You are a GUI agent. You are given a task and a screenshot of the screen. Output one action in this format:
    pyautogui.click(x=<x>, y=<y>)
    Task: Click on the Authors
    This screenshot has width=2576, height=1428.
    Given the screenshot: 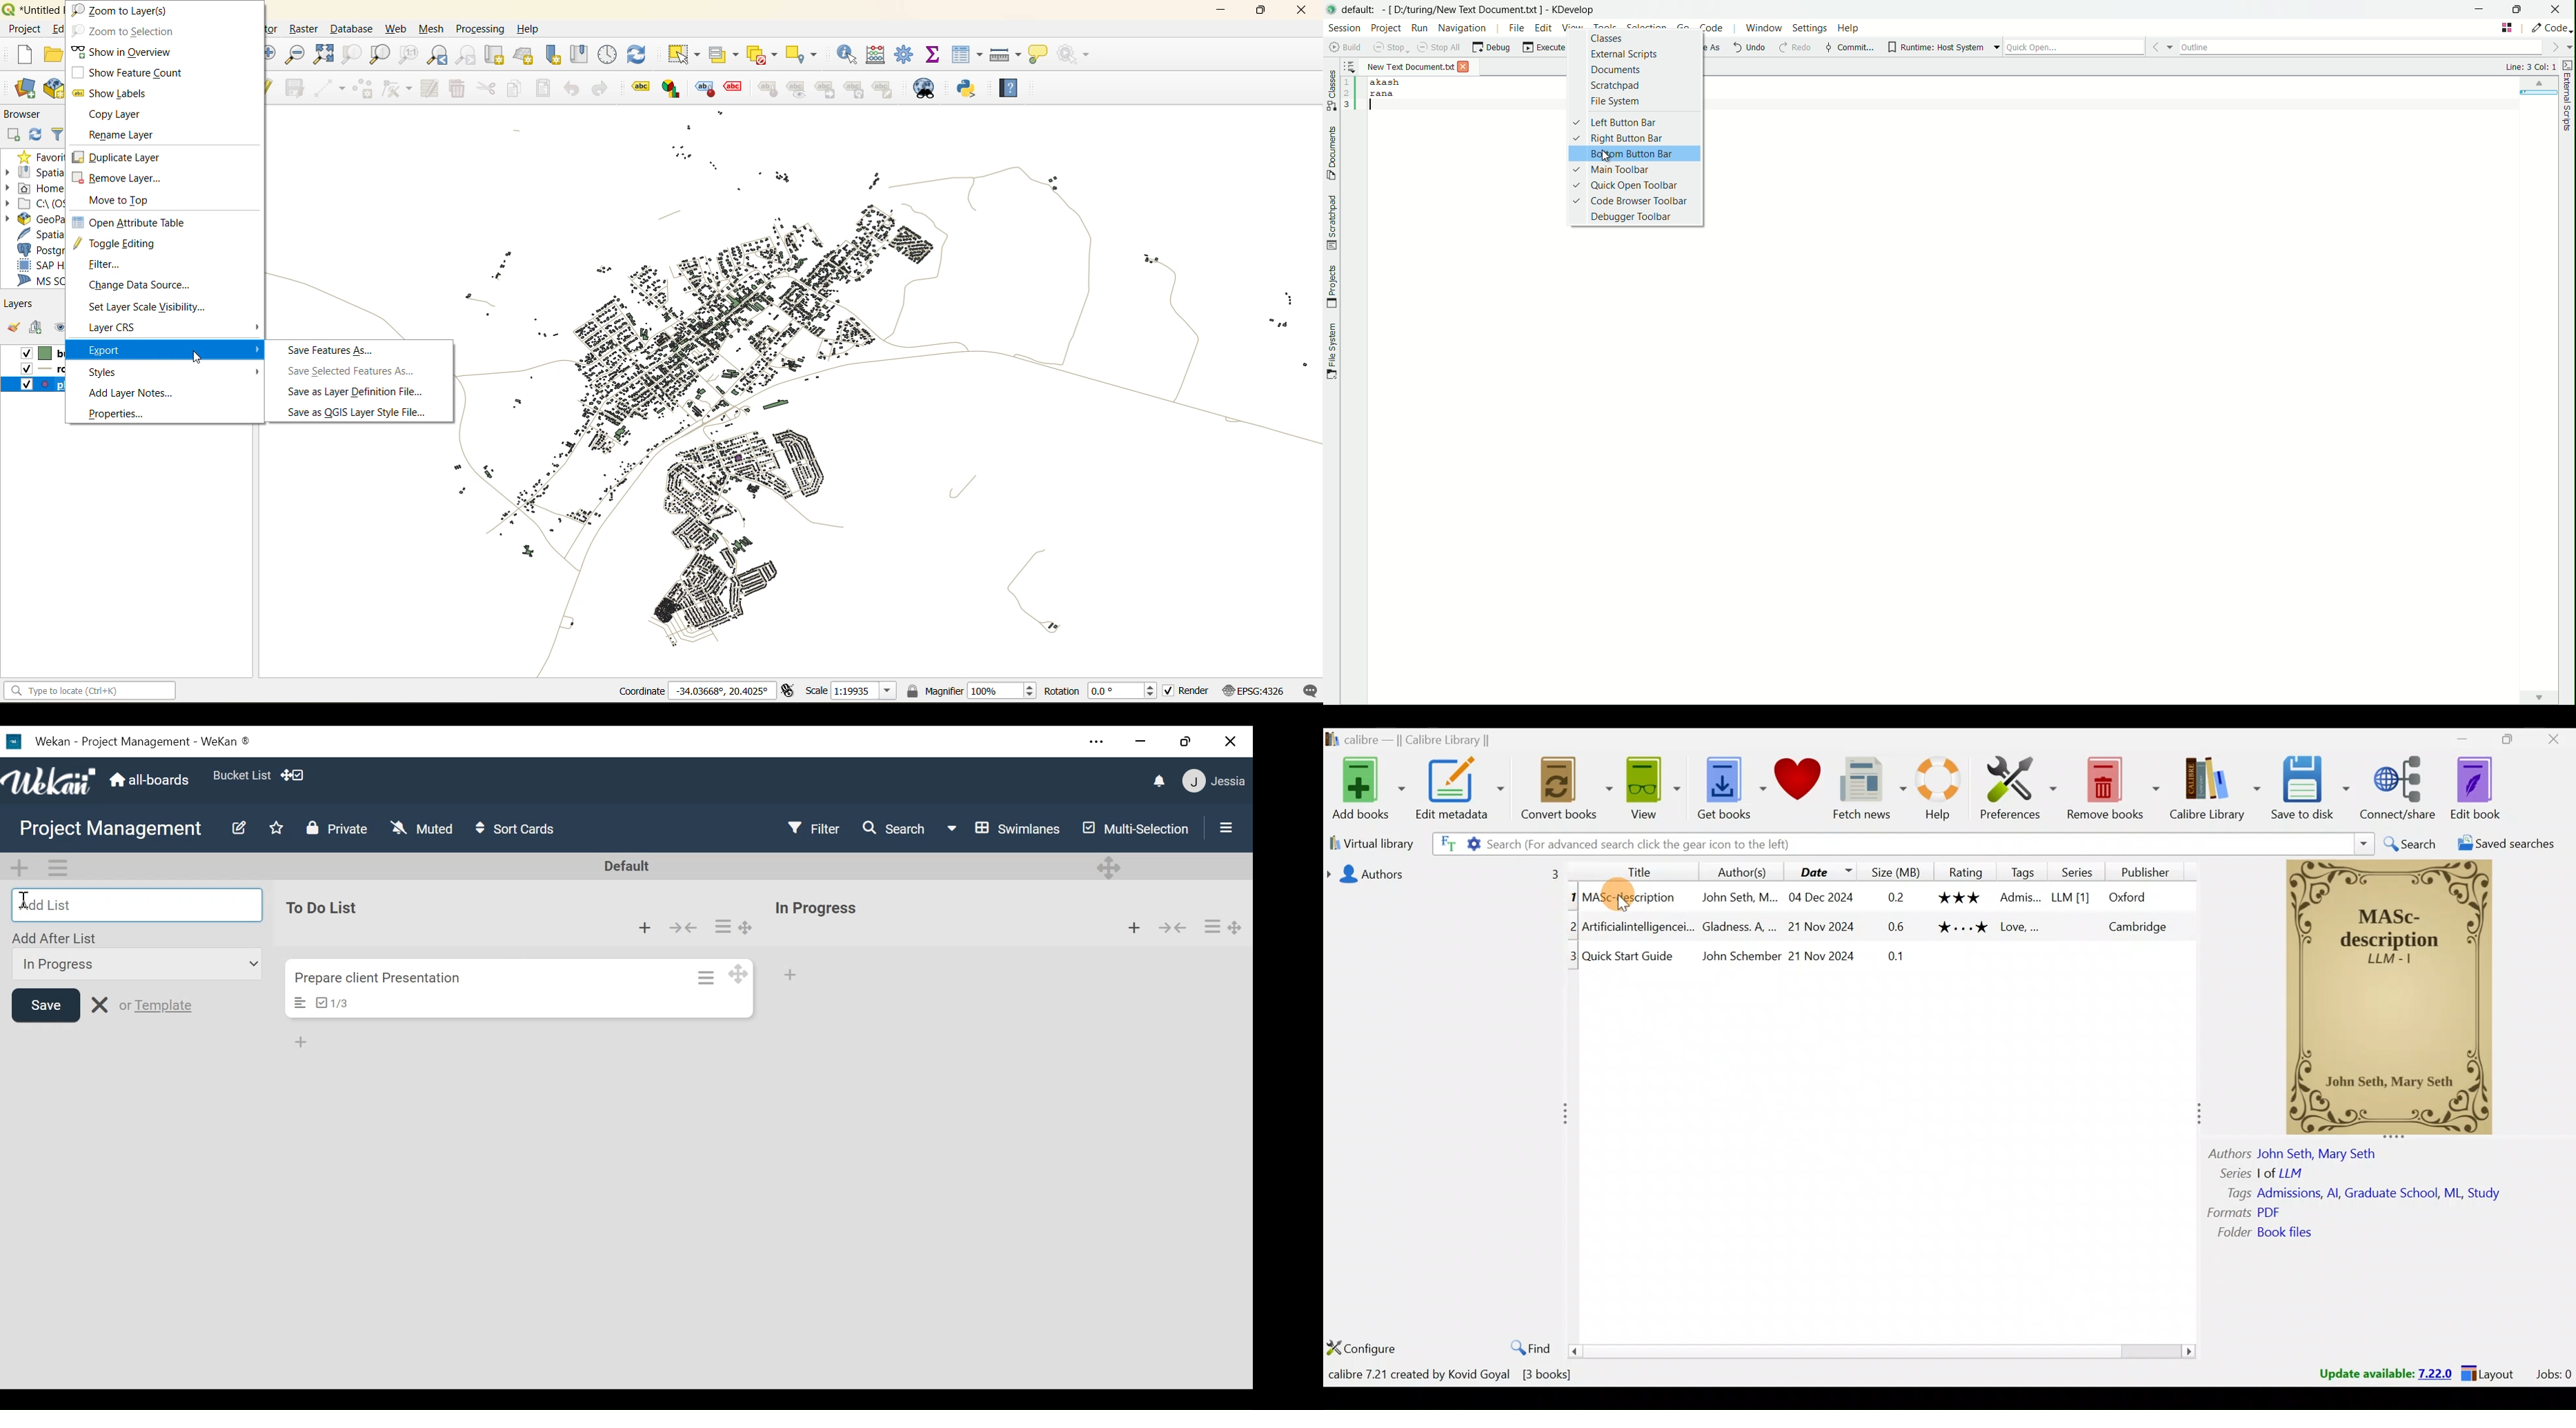 What is the action you would take?
    pyautogui.click(x=1744, y=870)
    